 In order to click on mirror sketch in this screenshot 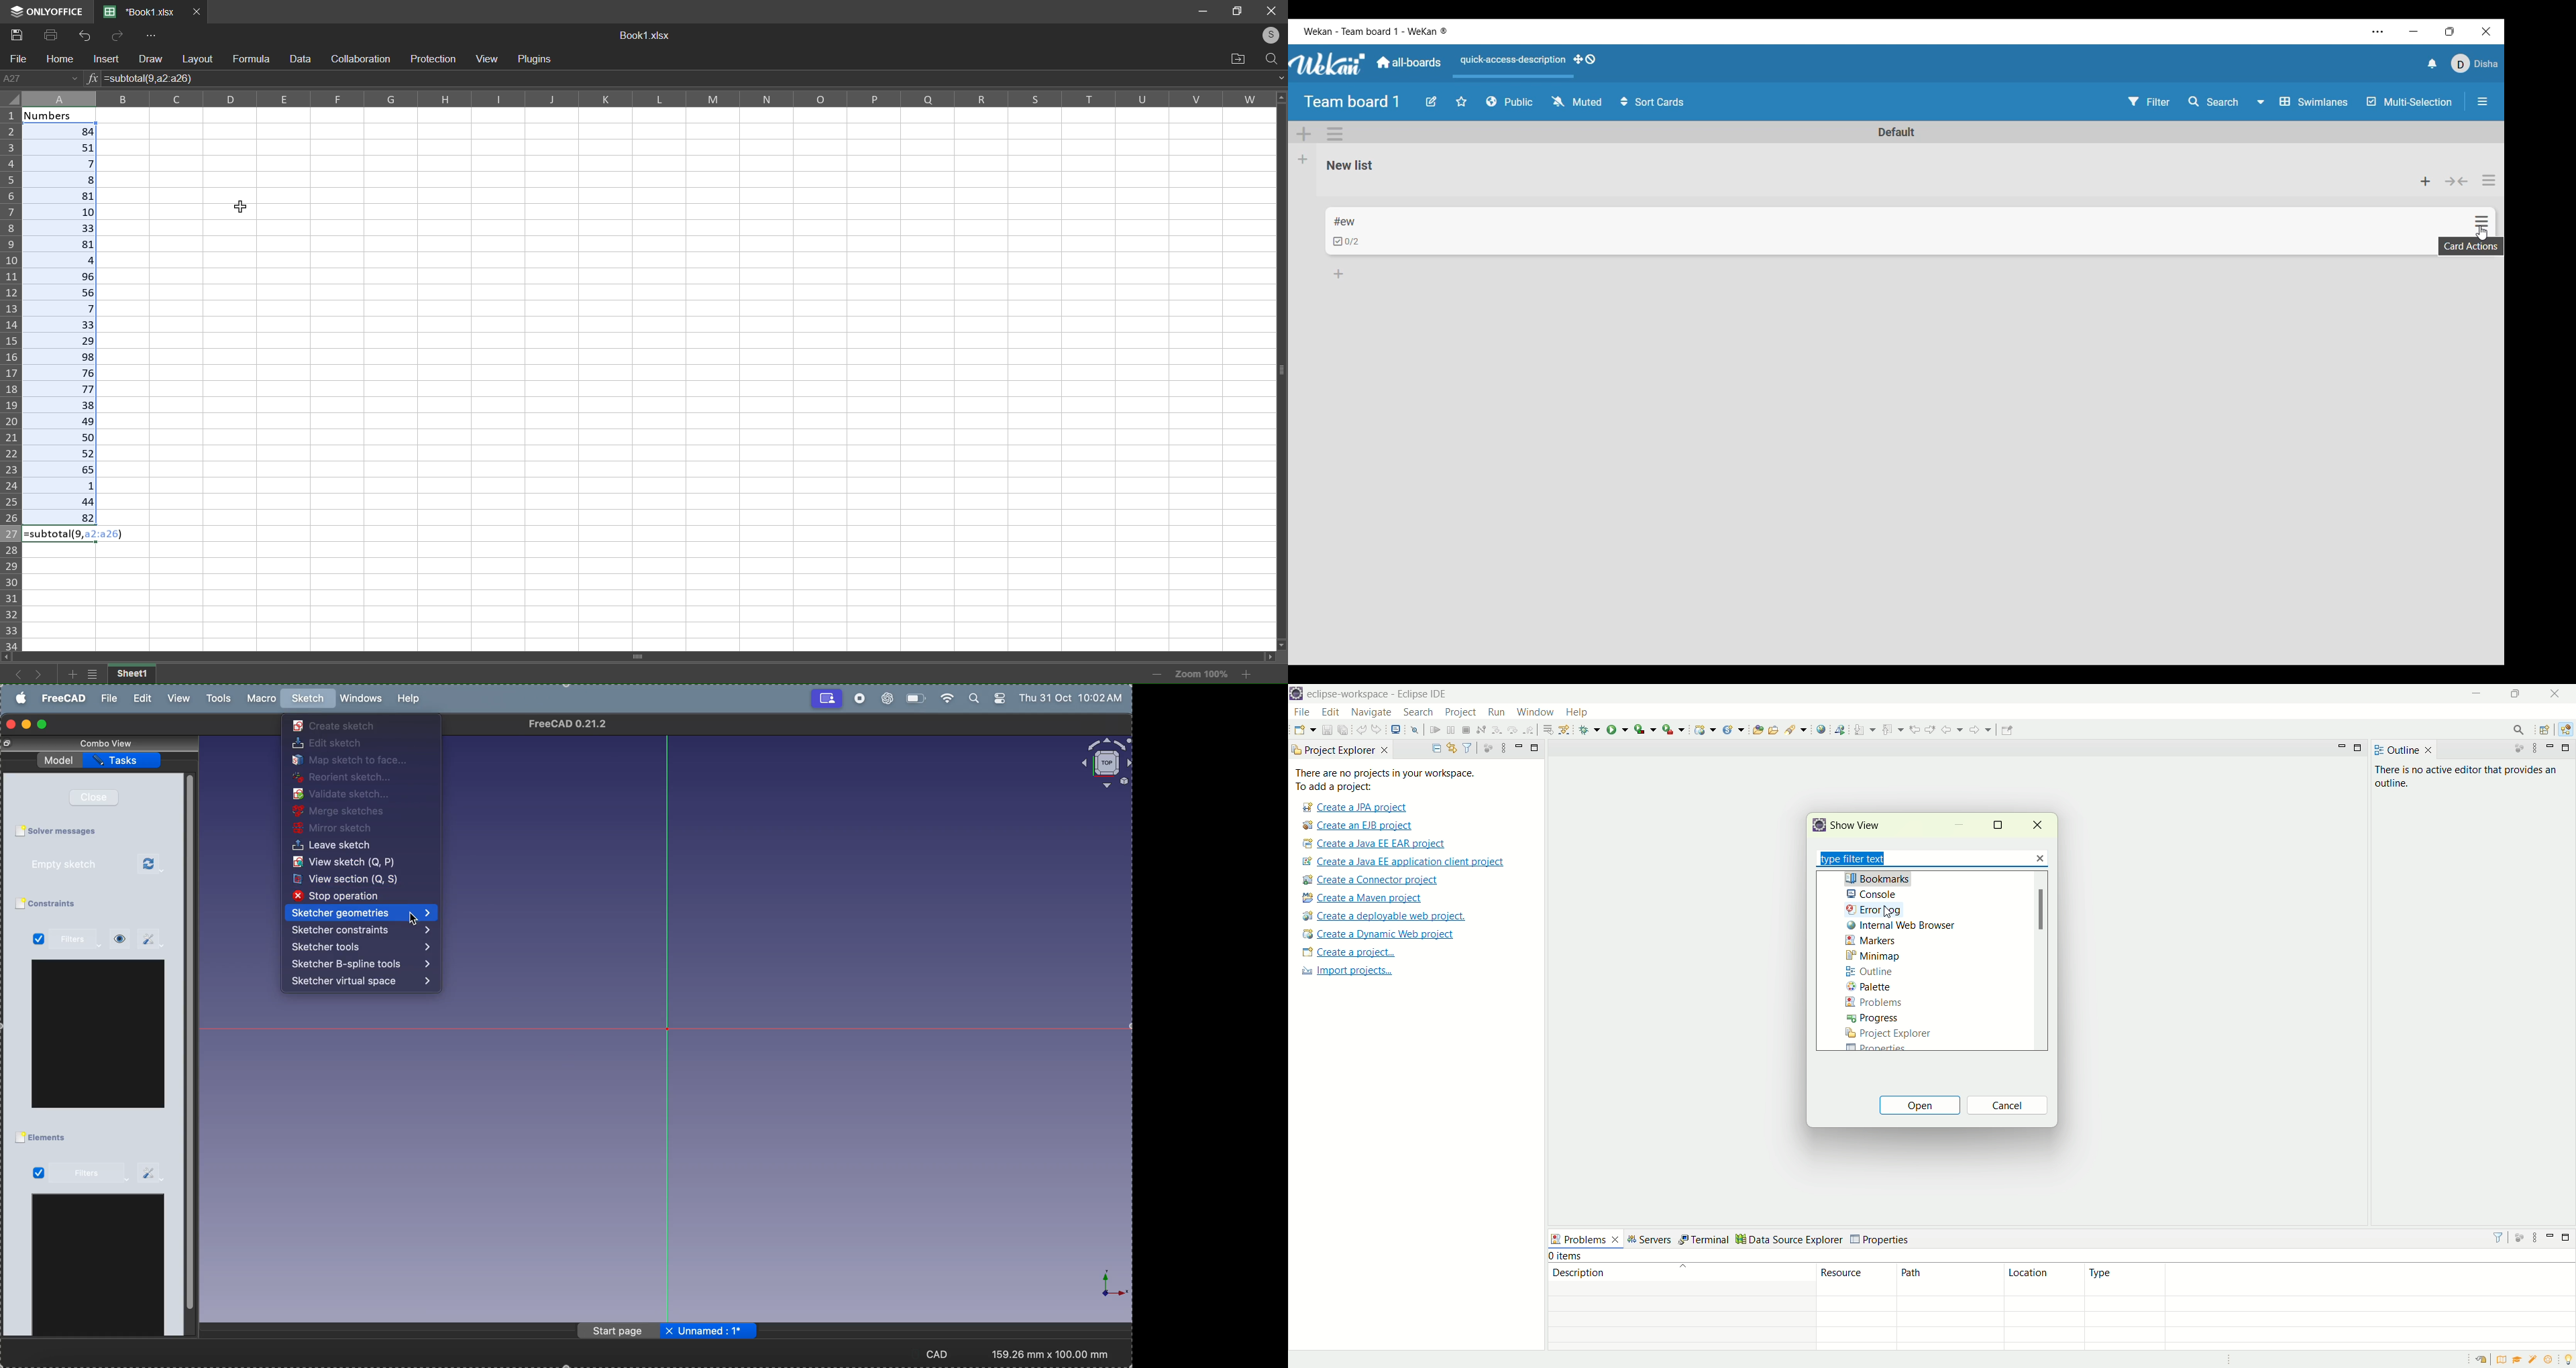, I will do `click(350, 830)`.